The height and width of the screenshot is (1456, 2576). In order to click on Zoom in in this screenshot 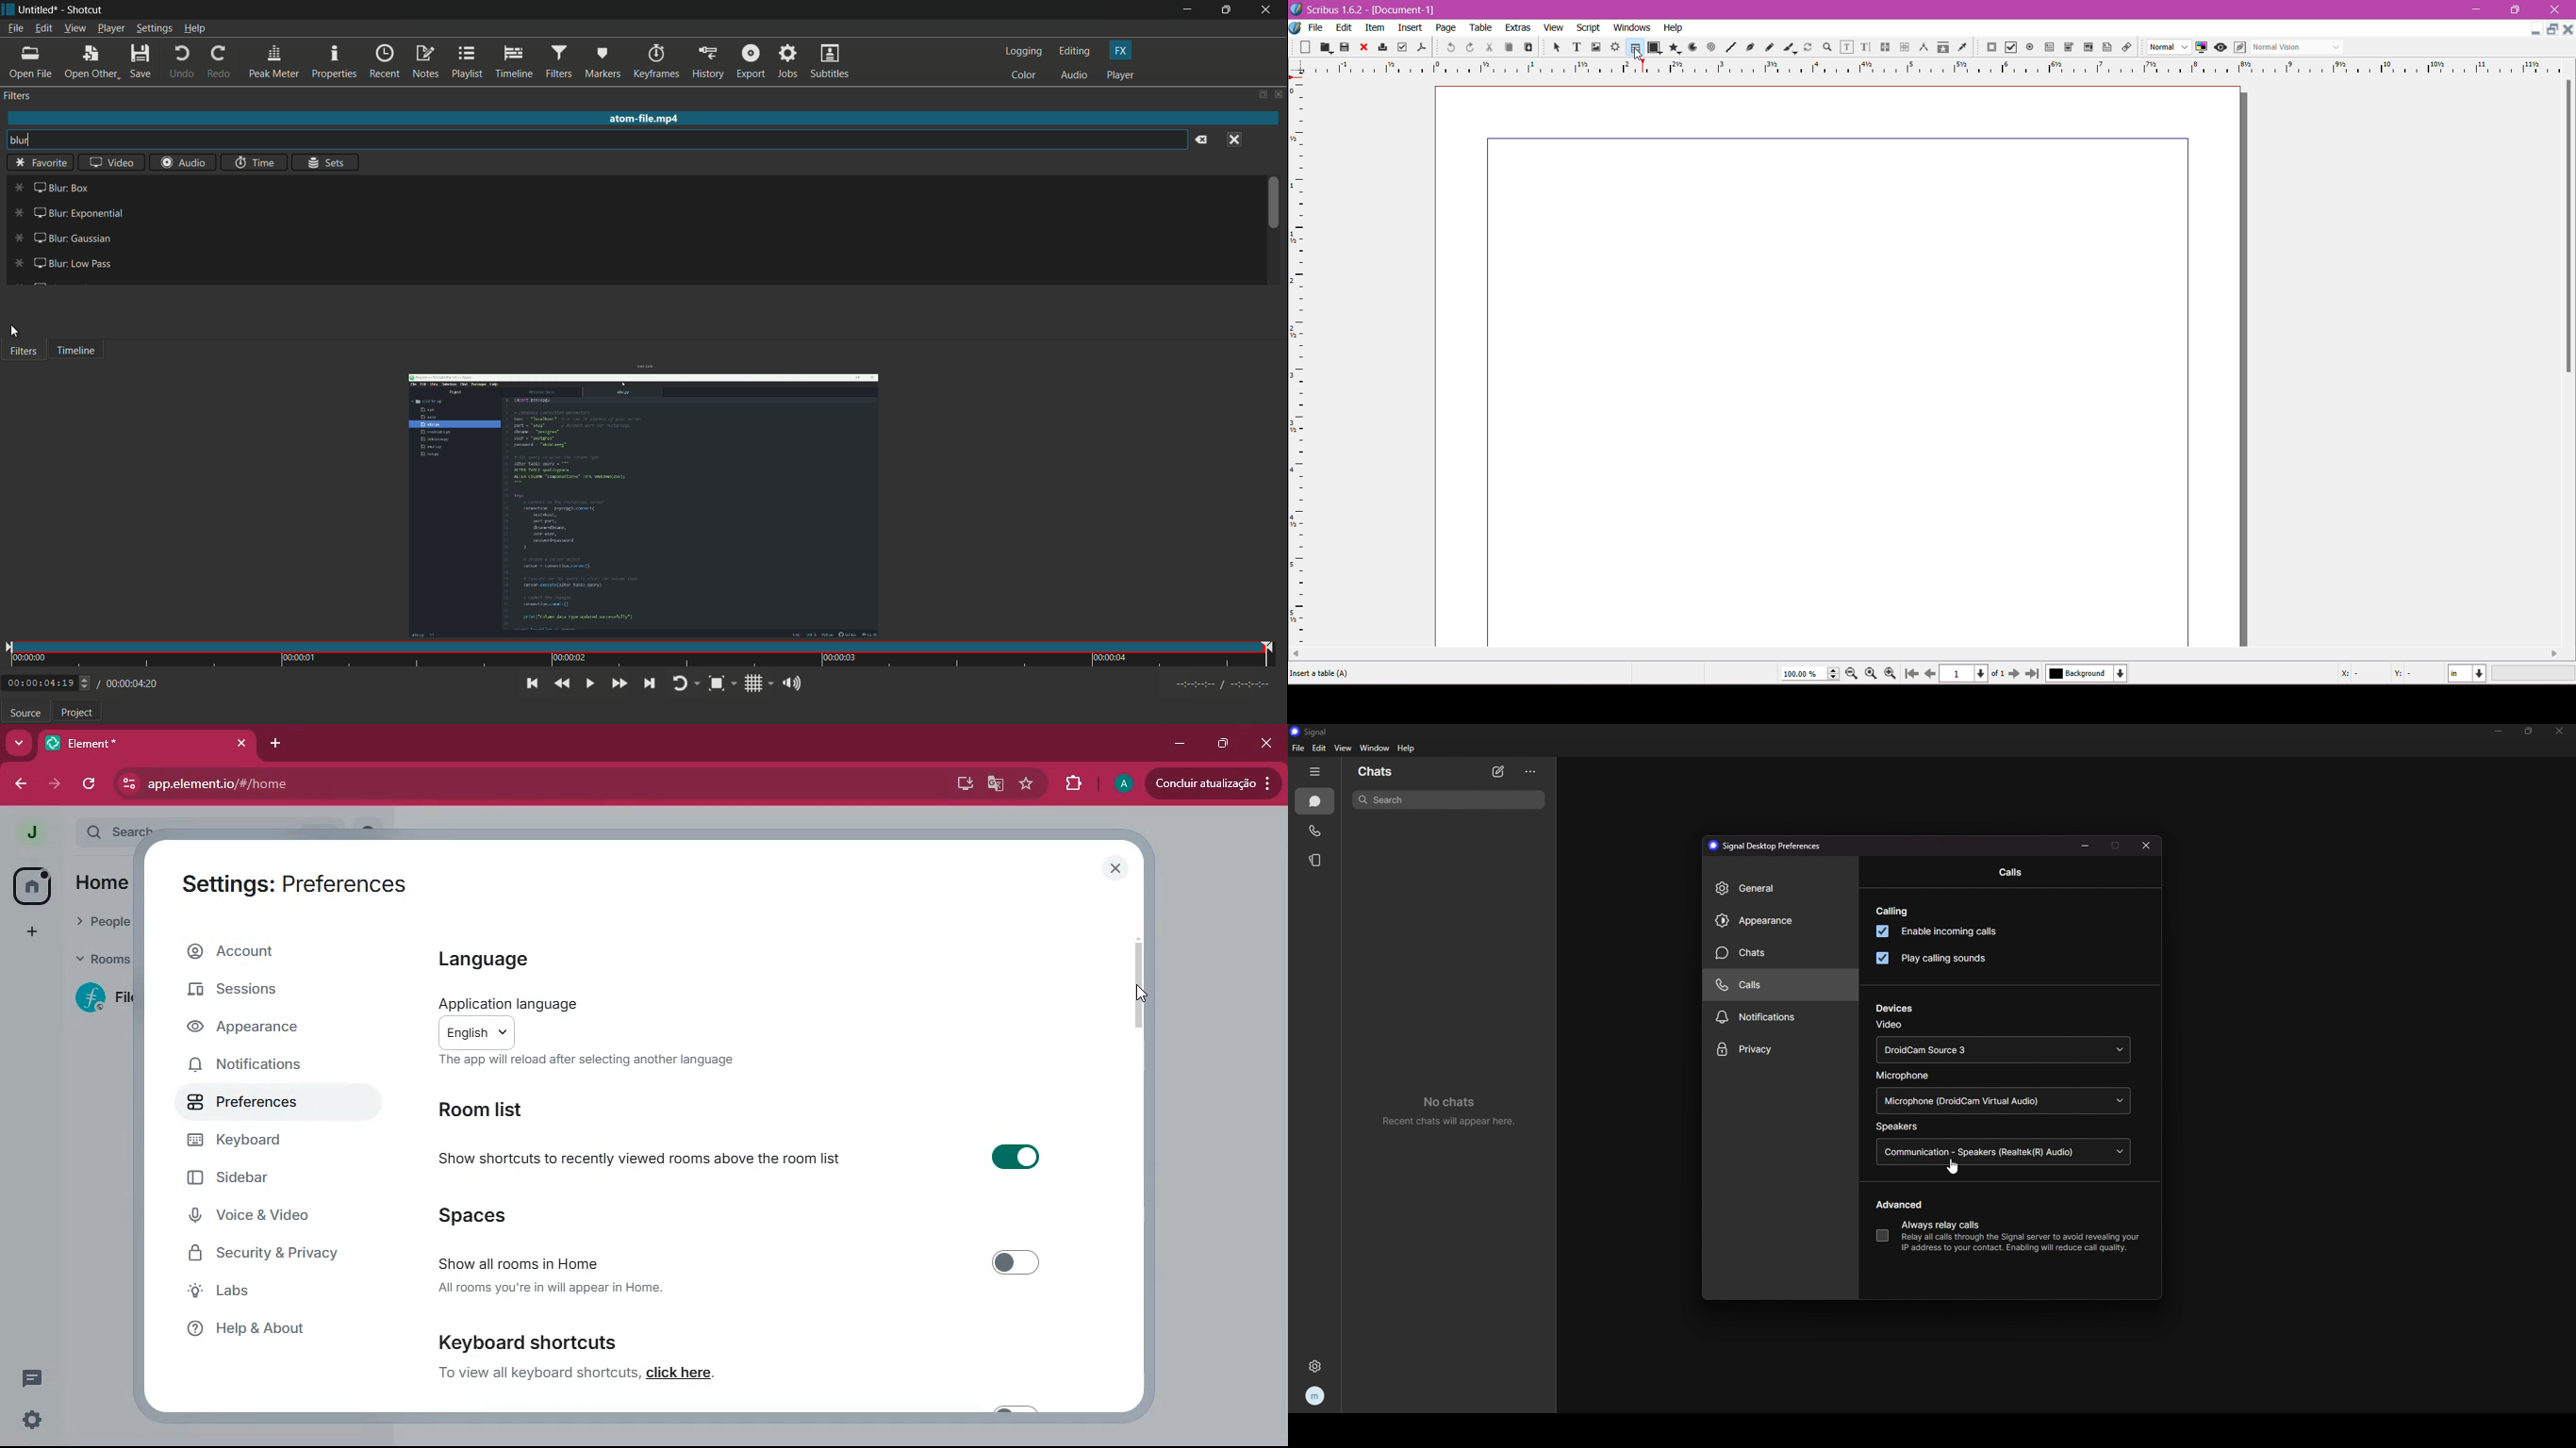, I will do `click(1891, 673)`.